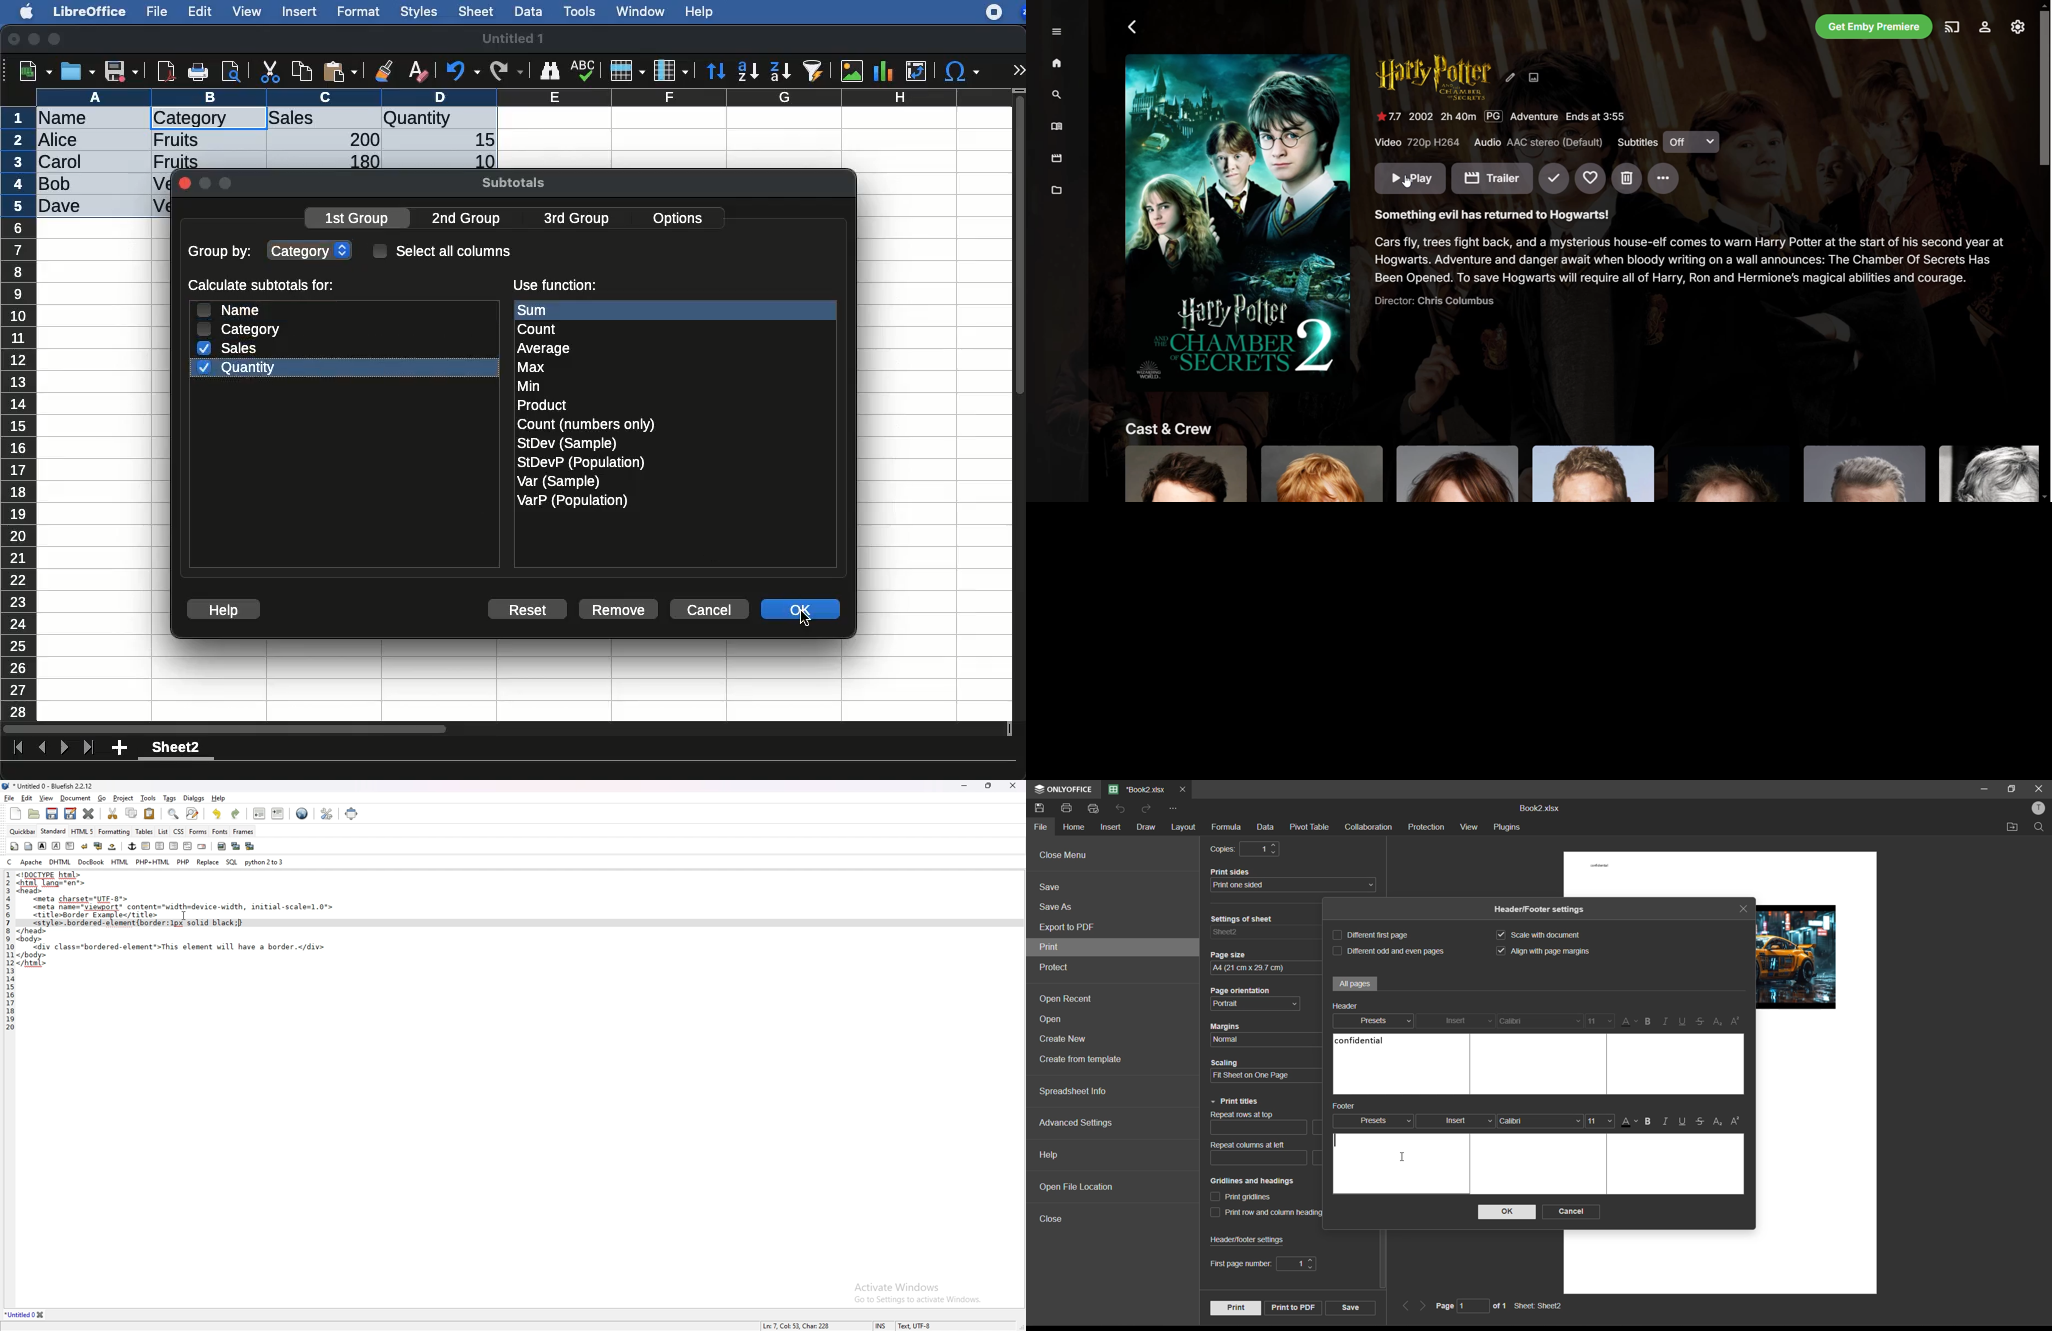 This screenshot has width=2072, height=1344. I want to click on ok, so click(803, 611).